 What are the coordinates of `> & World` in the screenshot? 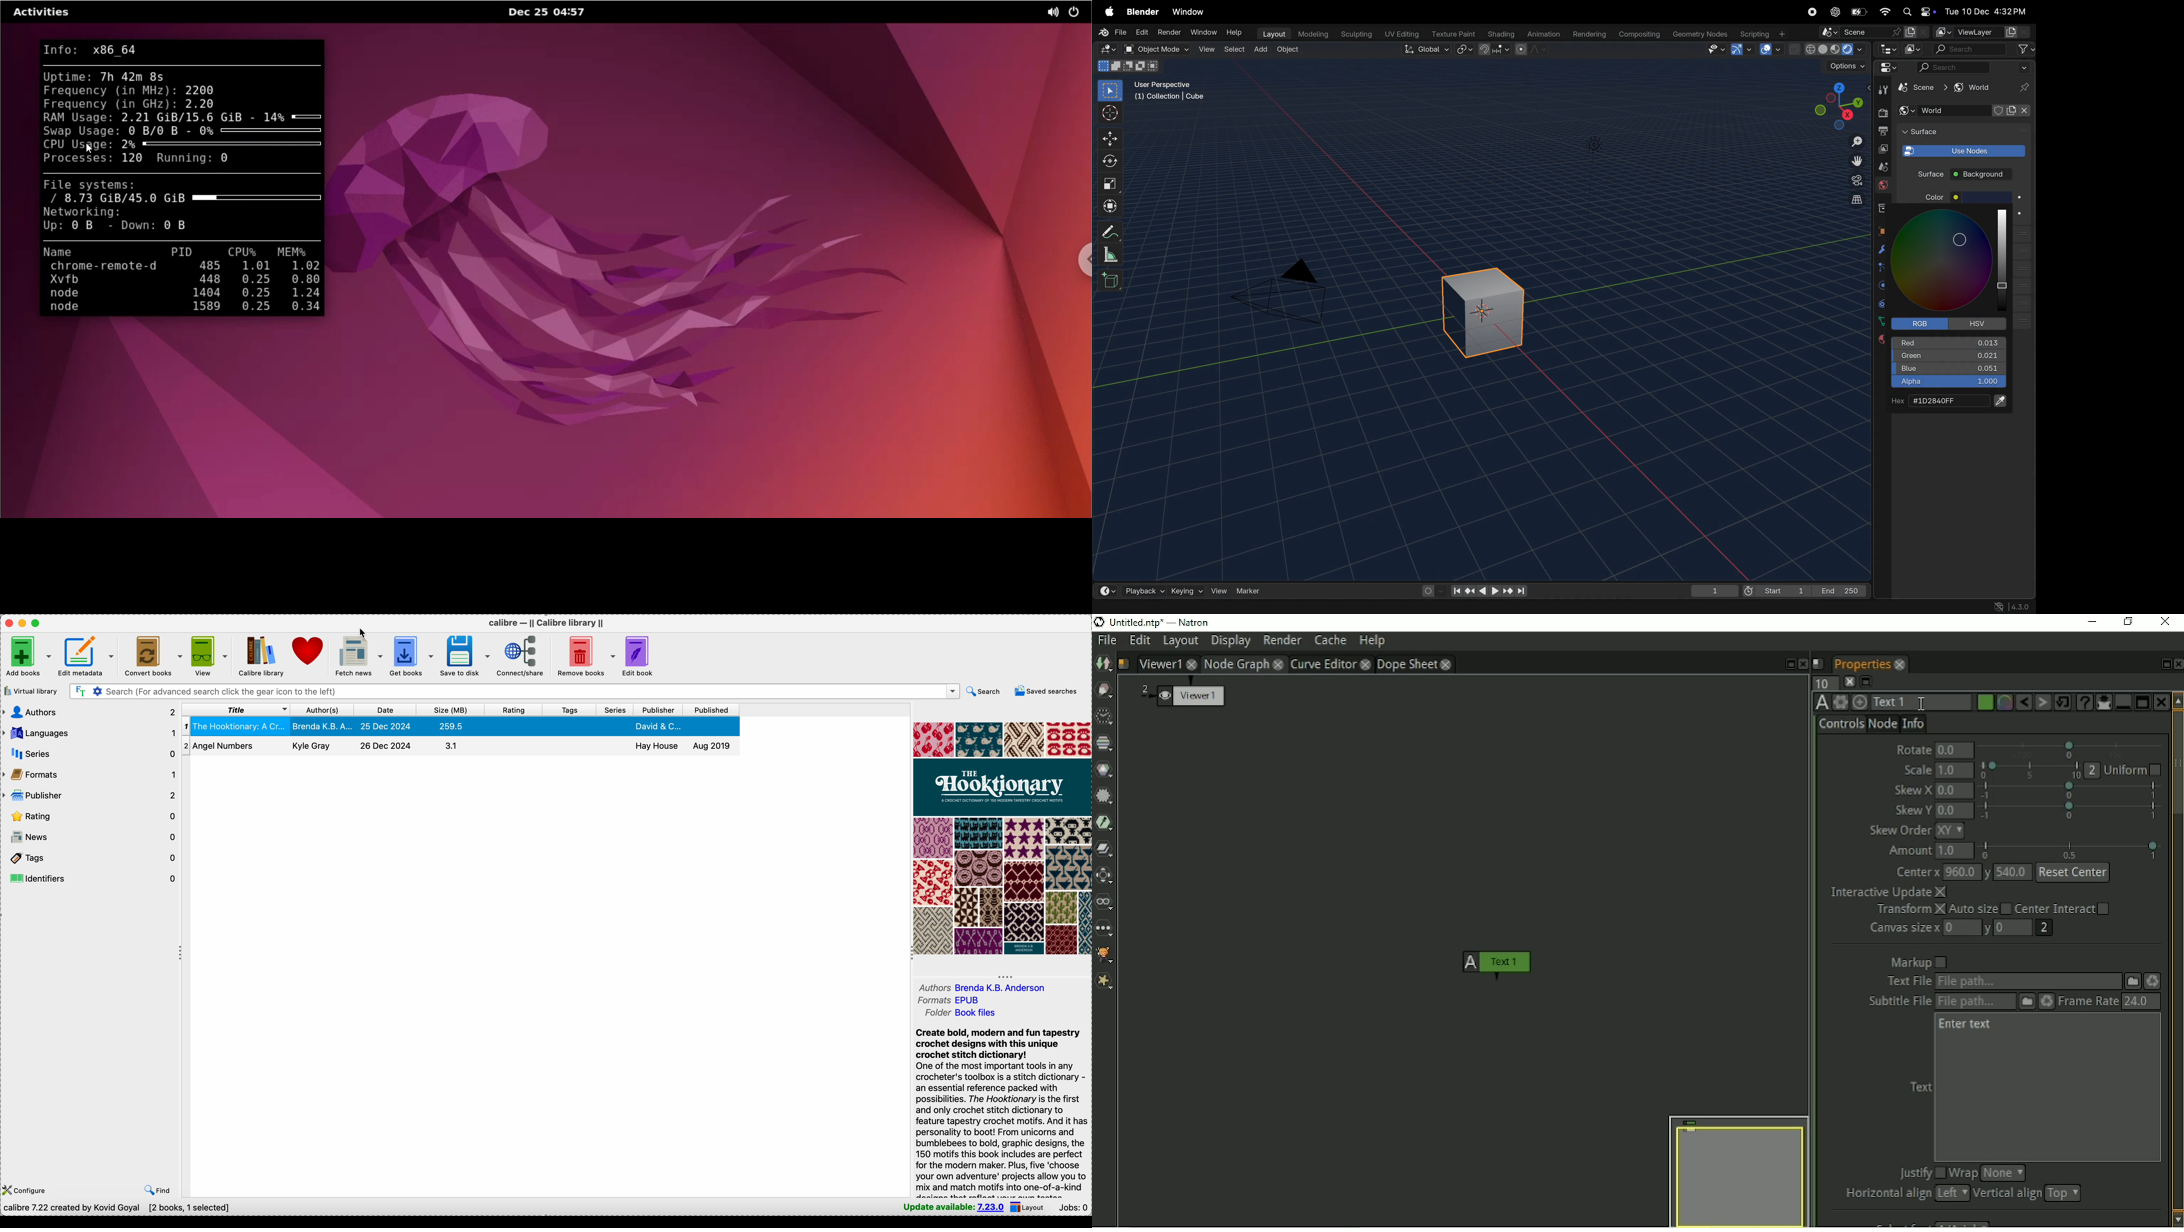 It's located at (1970, 88).